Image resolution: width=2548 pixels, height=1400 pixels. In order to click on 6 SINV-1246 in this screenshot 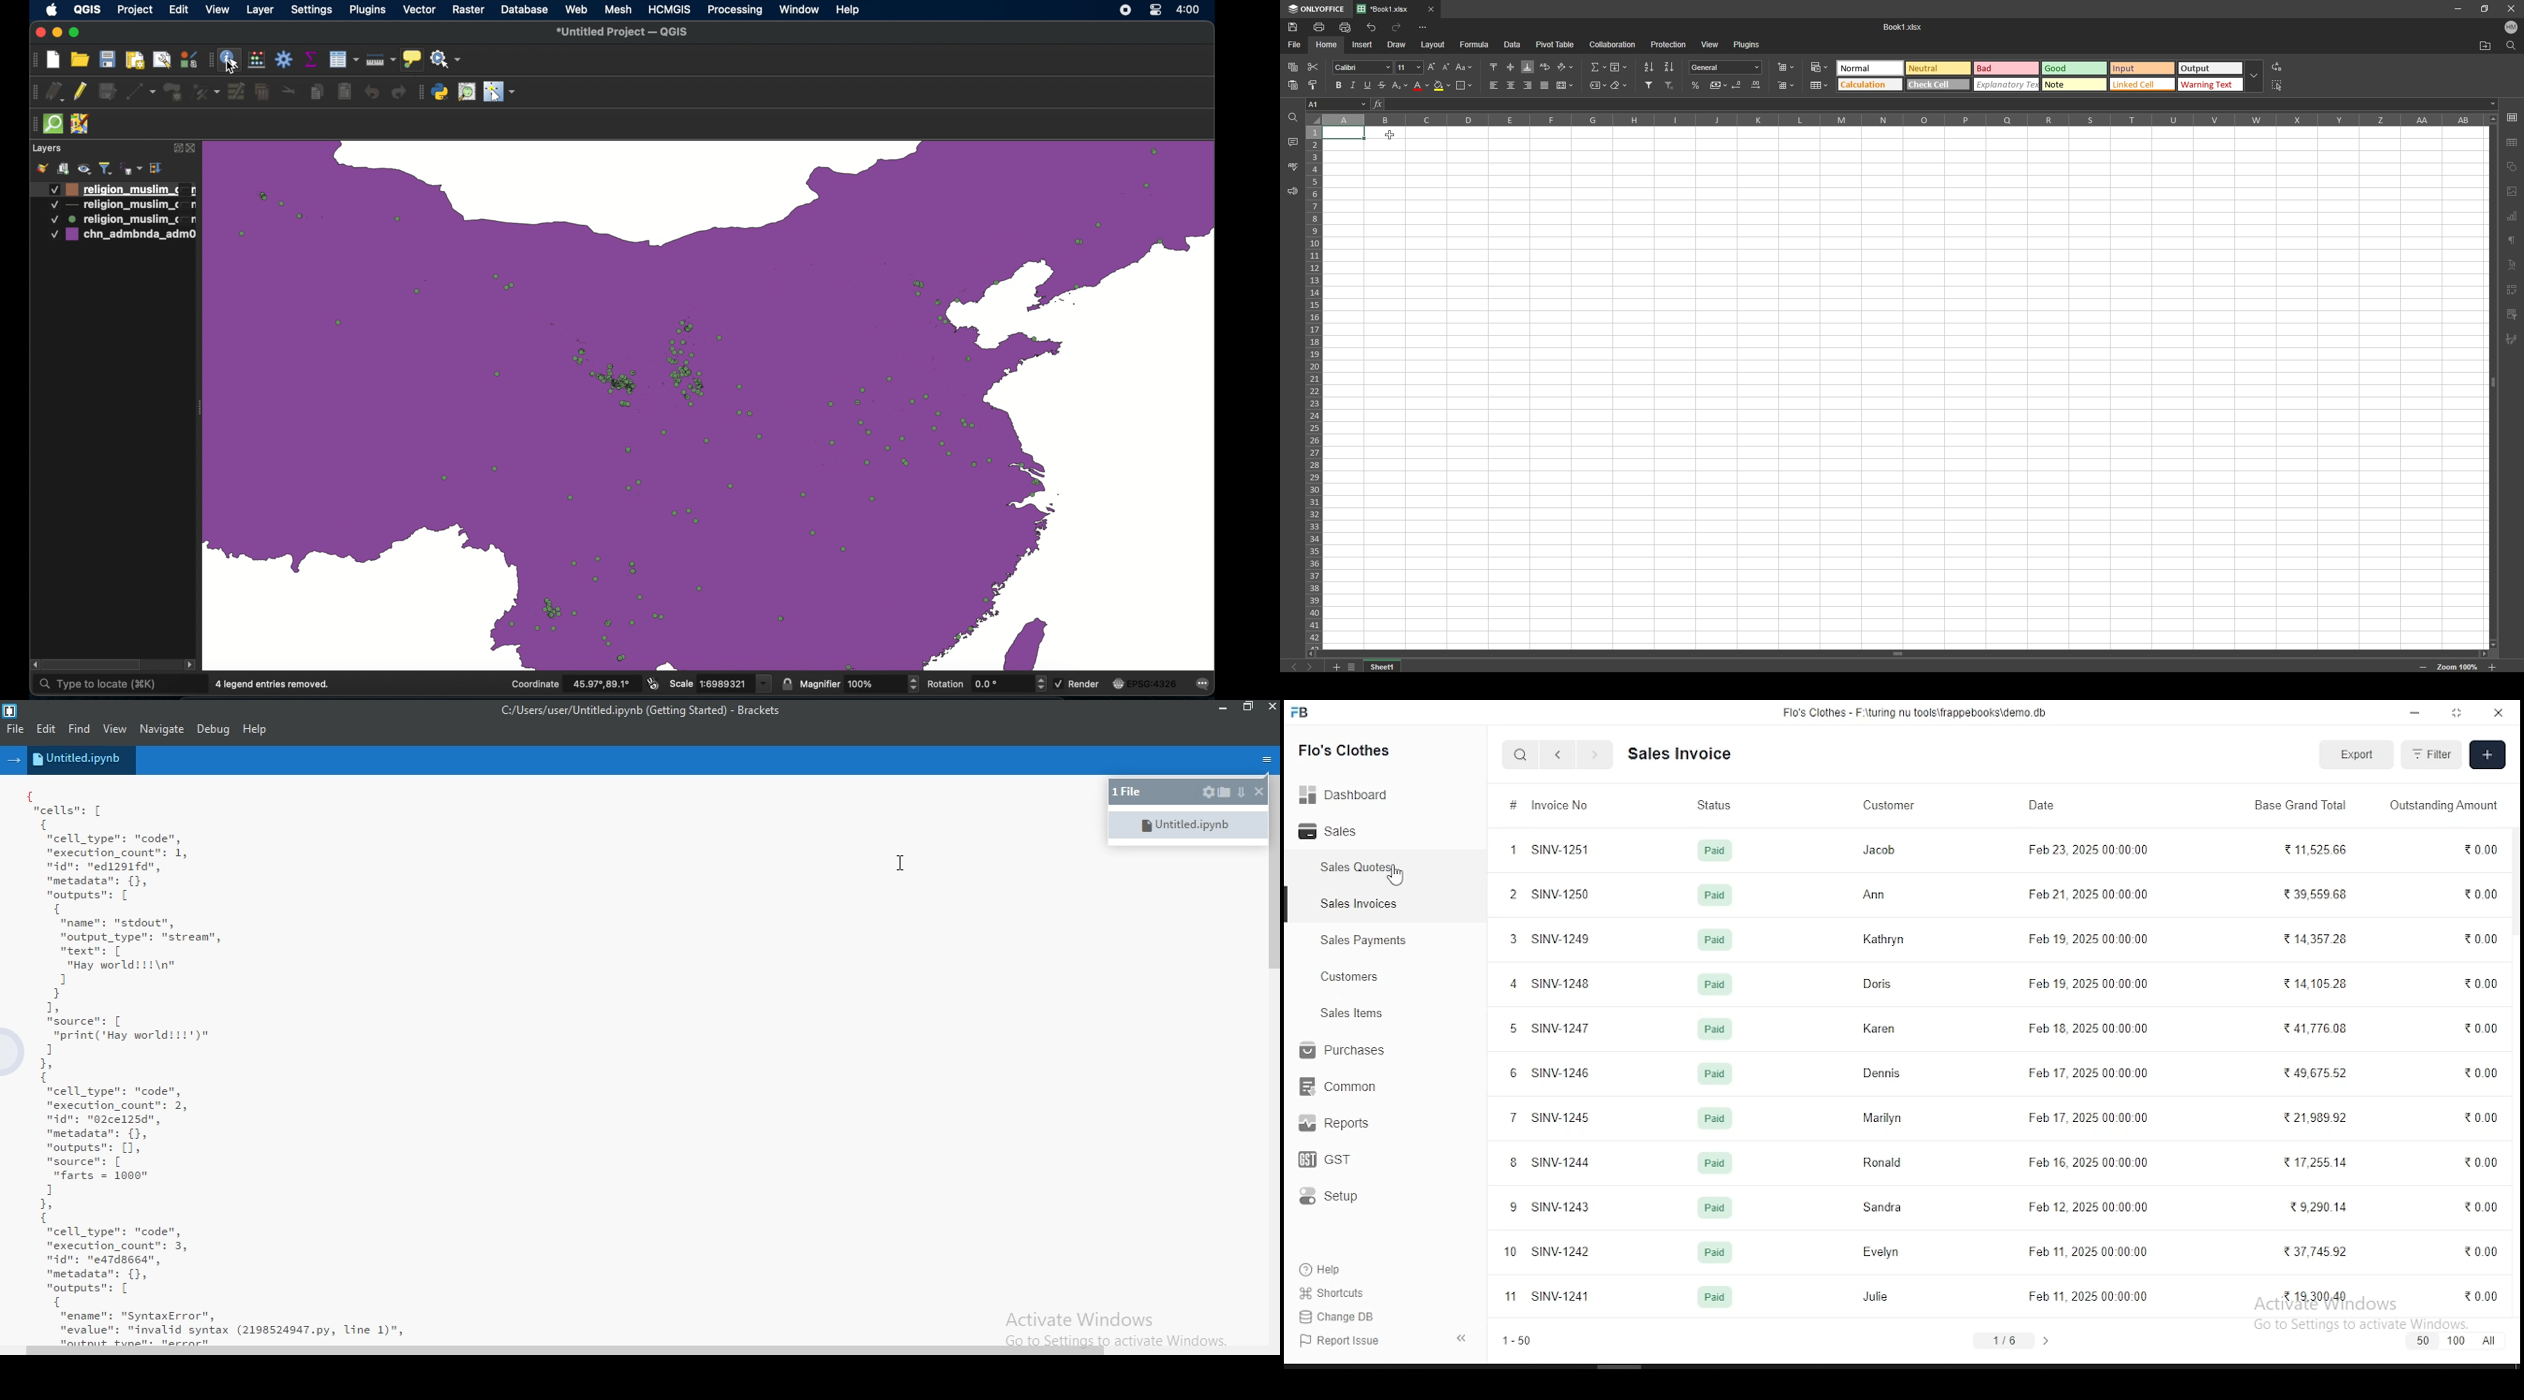, I will do `click(1555, 1069)`.